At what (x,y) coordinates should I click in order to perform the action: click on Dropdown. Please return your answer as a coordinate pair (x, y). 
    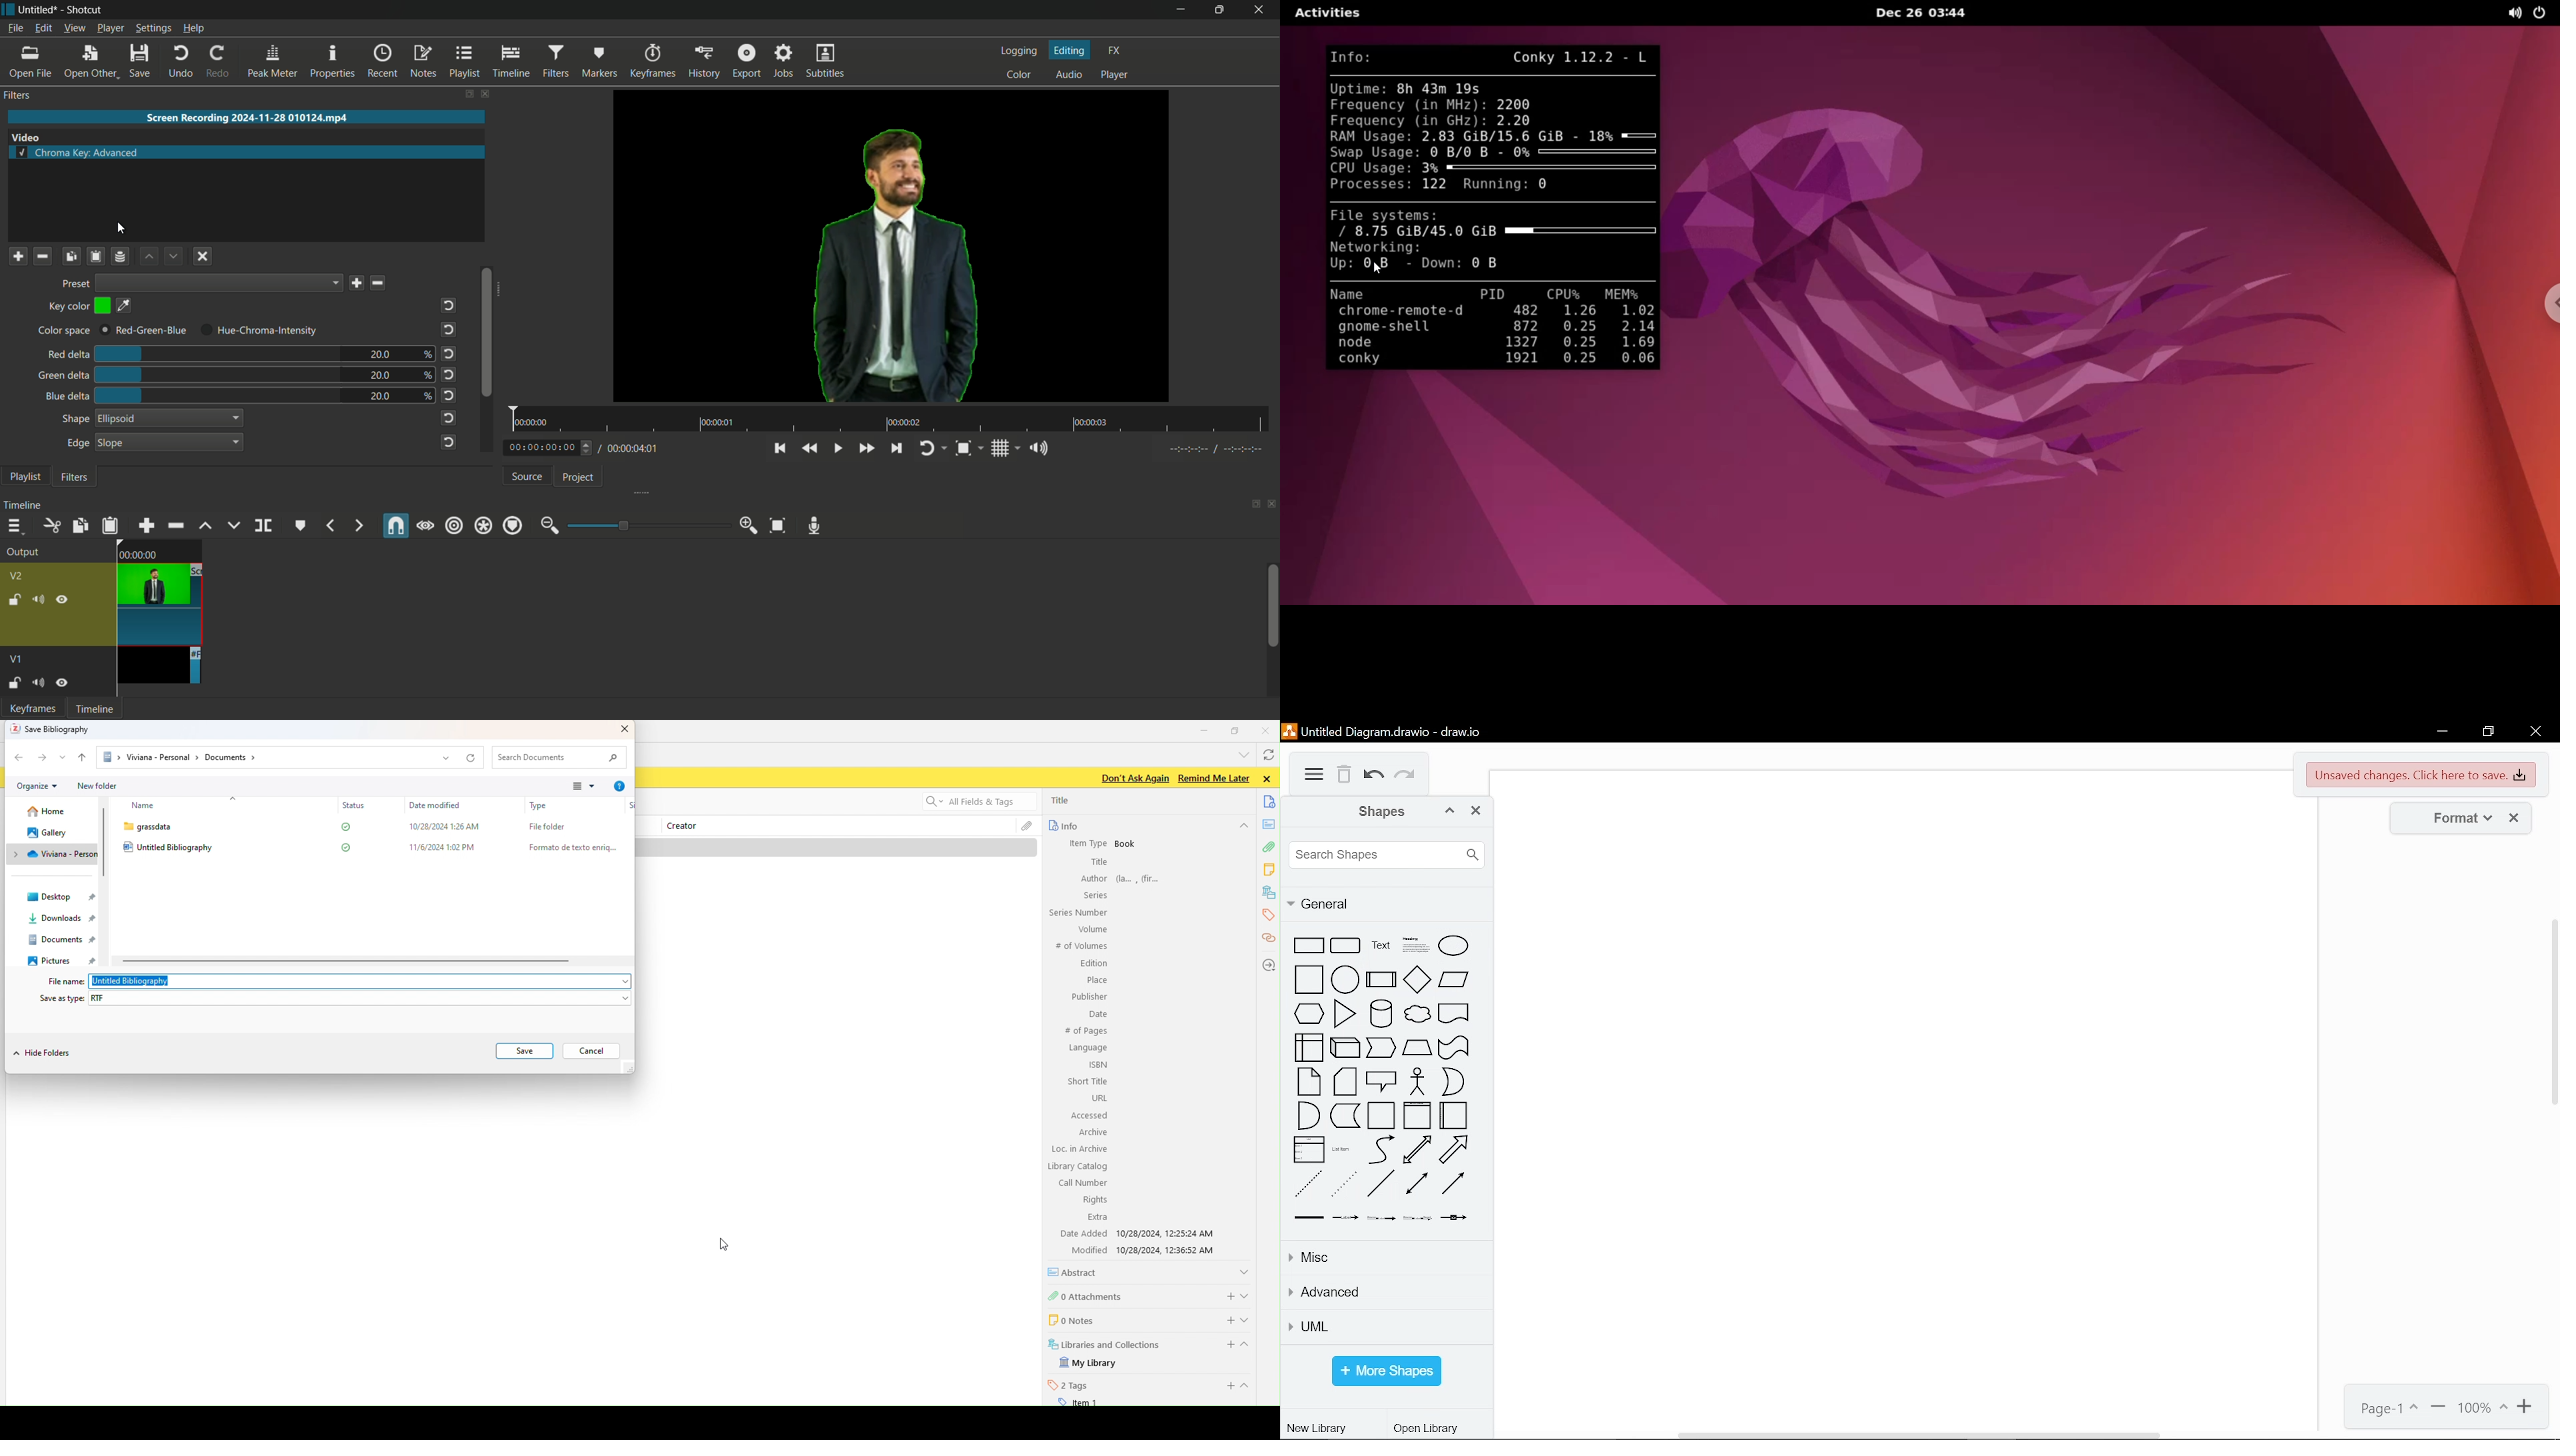
    Looking at the image, I should click on (445, 759).